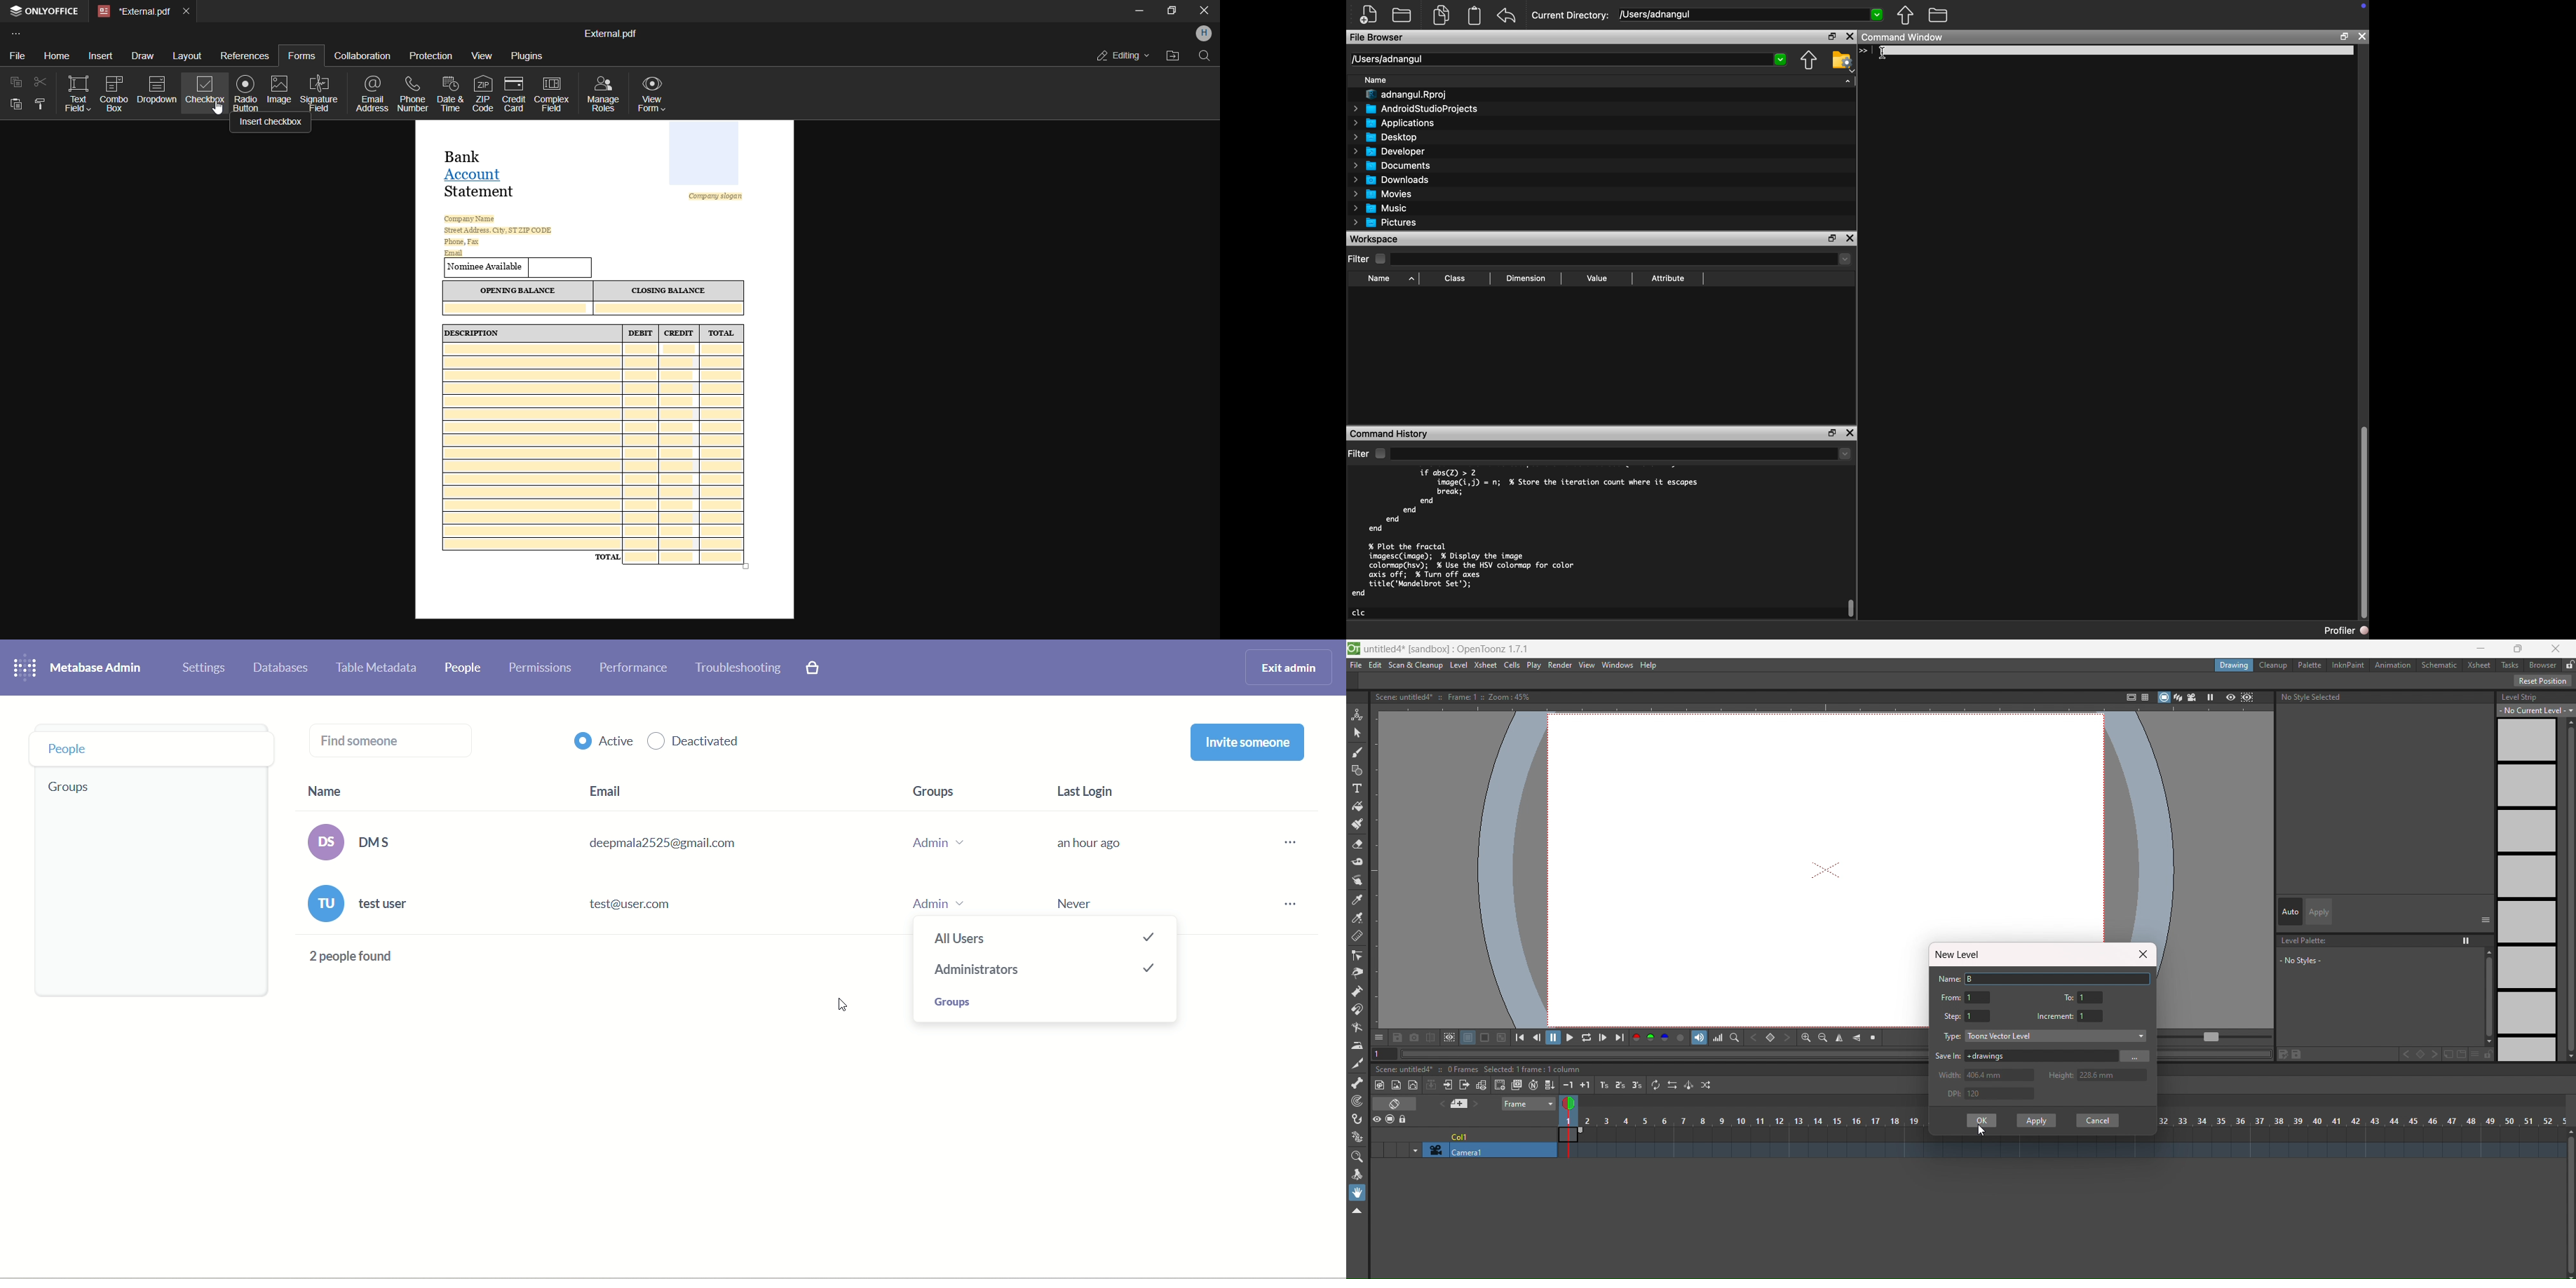 The image size is (2576, 1288). Describe the element at coordinates (1480, 1084) in the screenshot. I see `toggle edit in place` at that location.